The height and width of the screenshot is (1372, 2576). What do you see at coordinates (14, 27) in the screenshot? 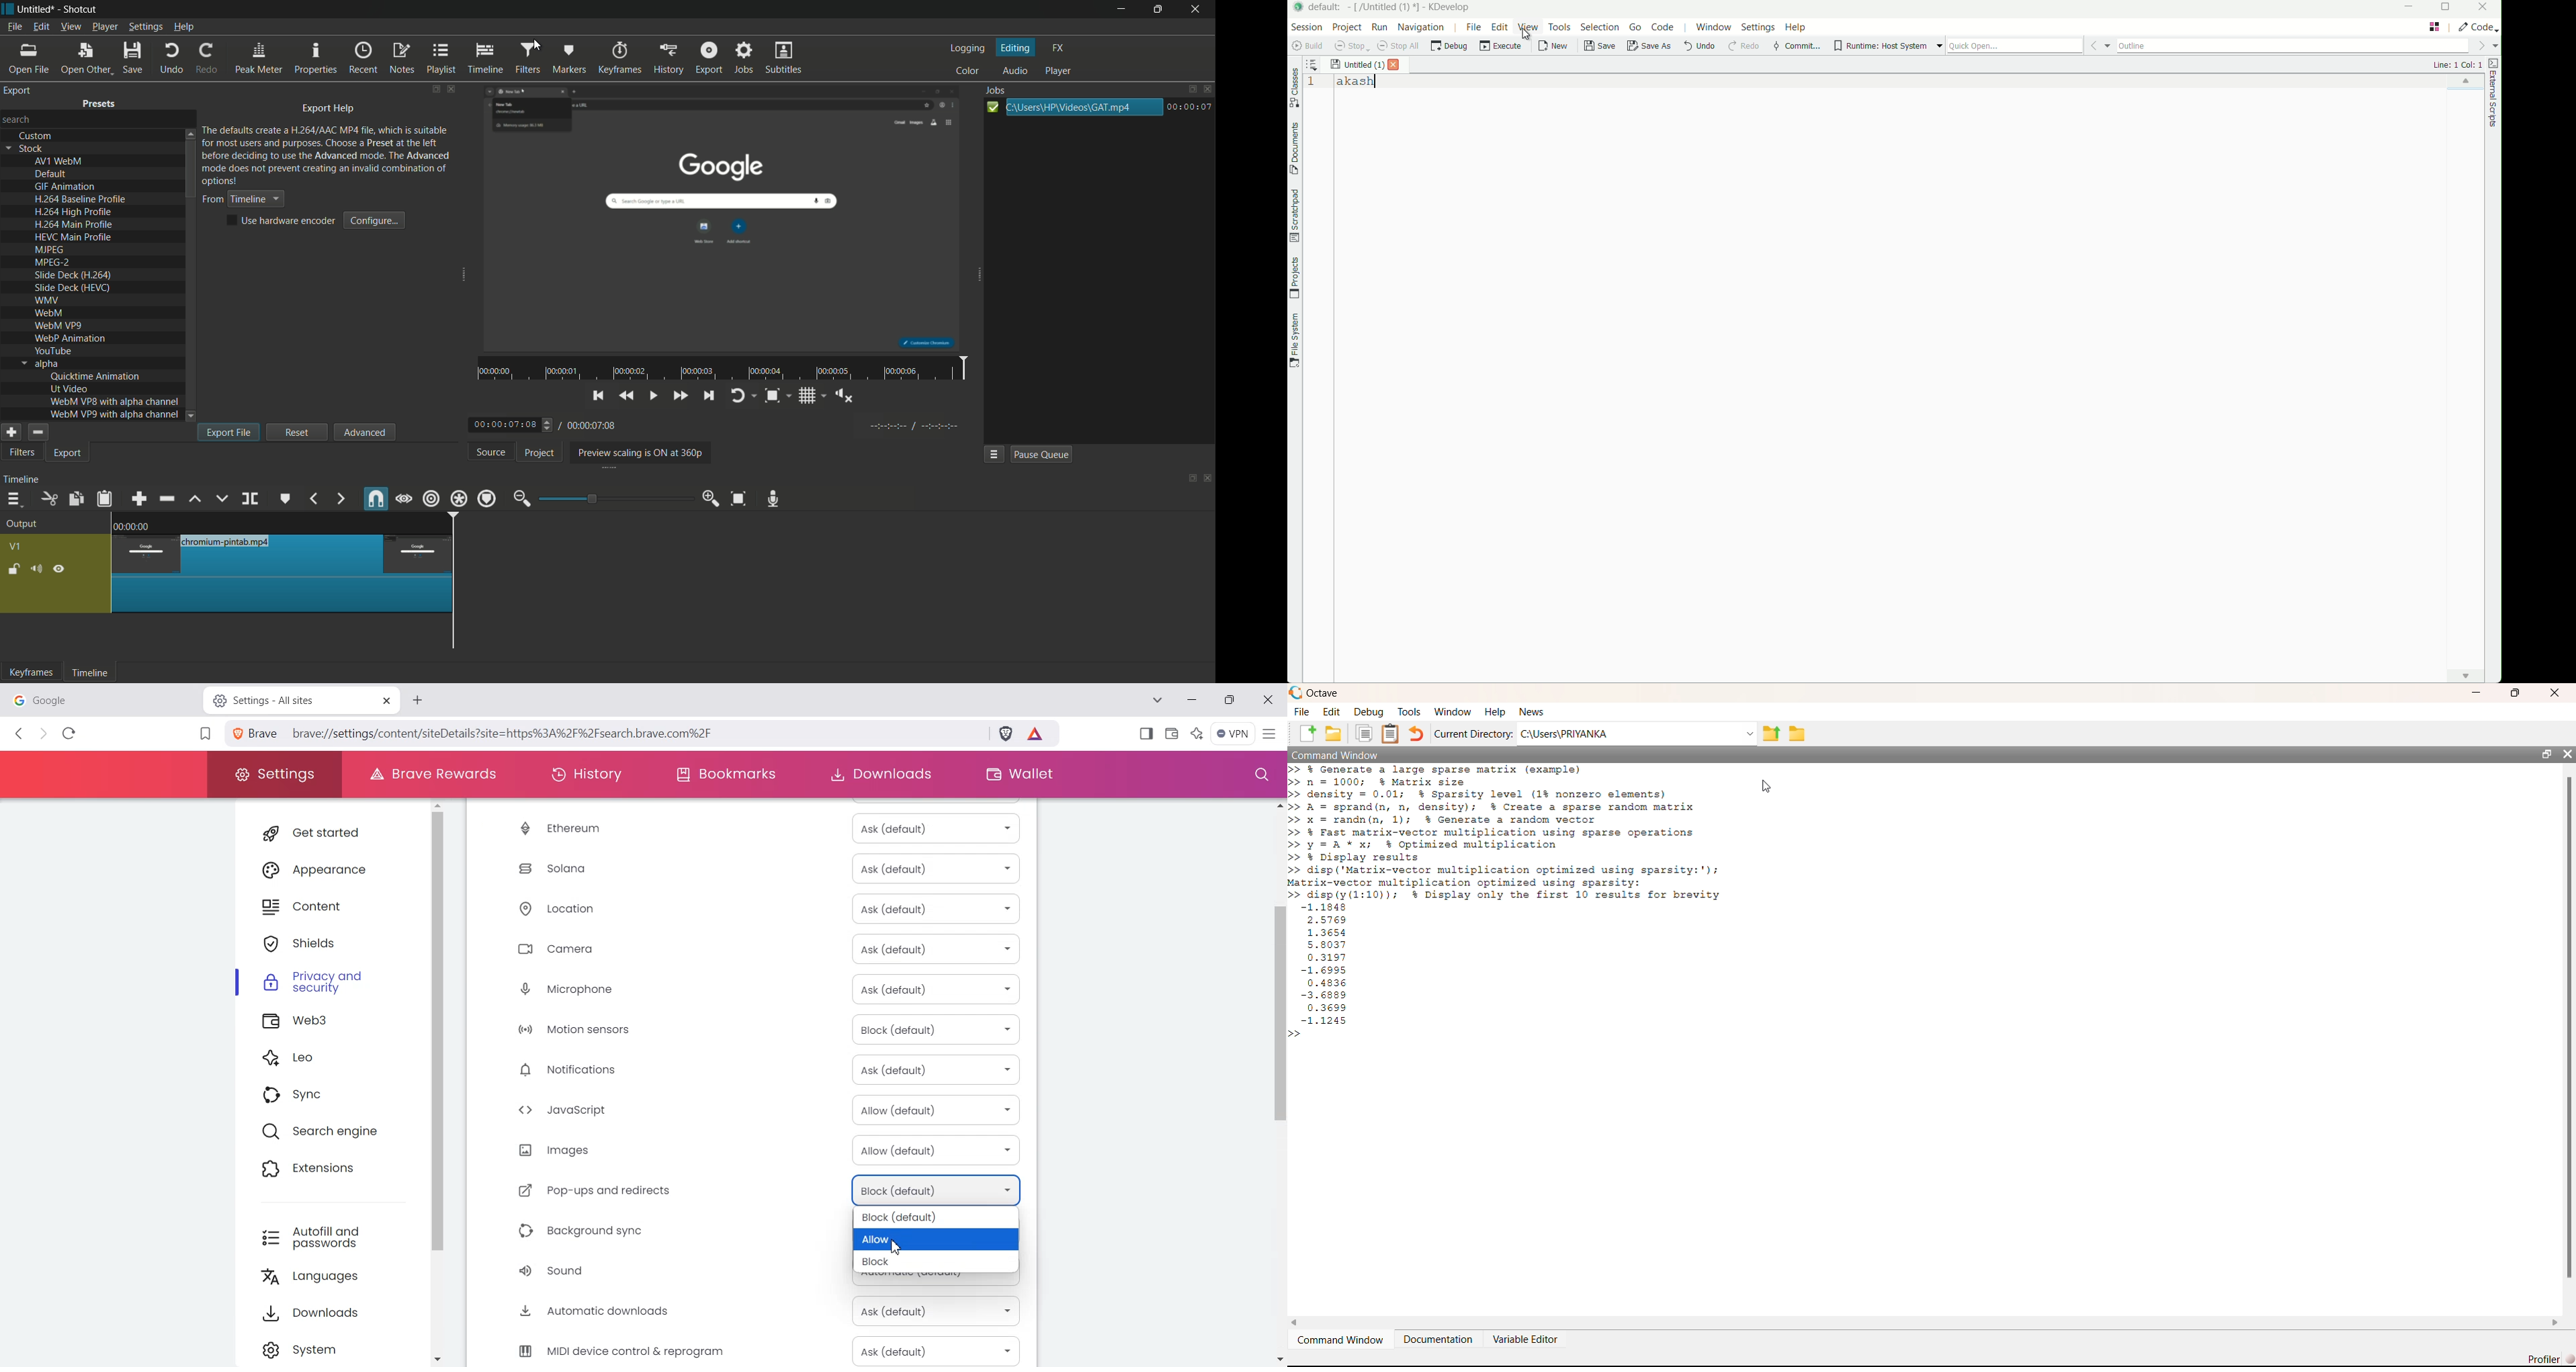
I see `file menu` at bounding box center [14, 27].